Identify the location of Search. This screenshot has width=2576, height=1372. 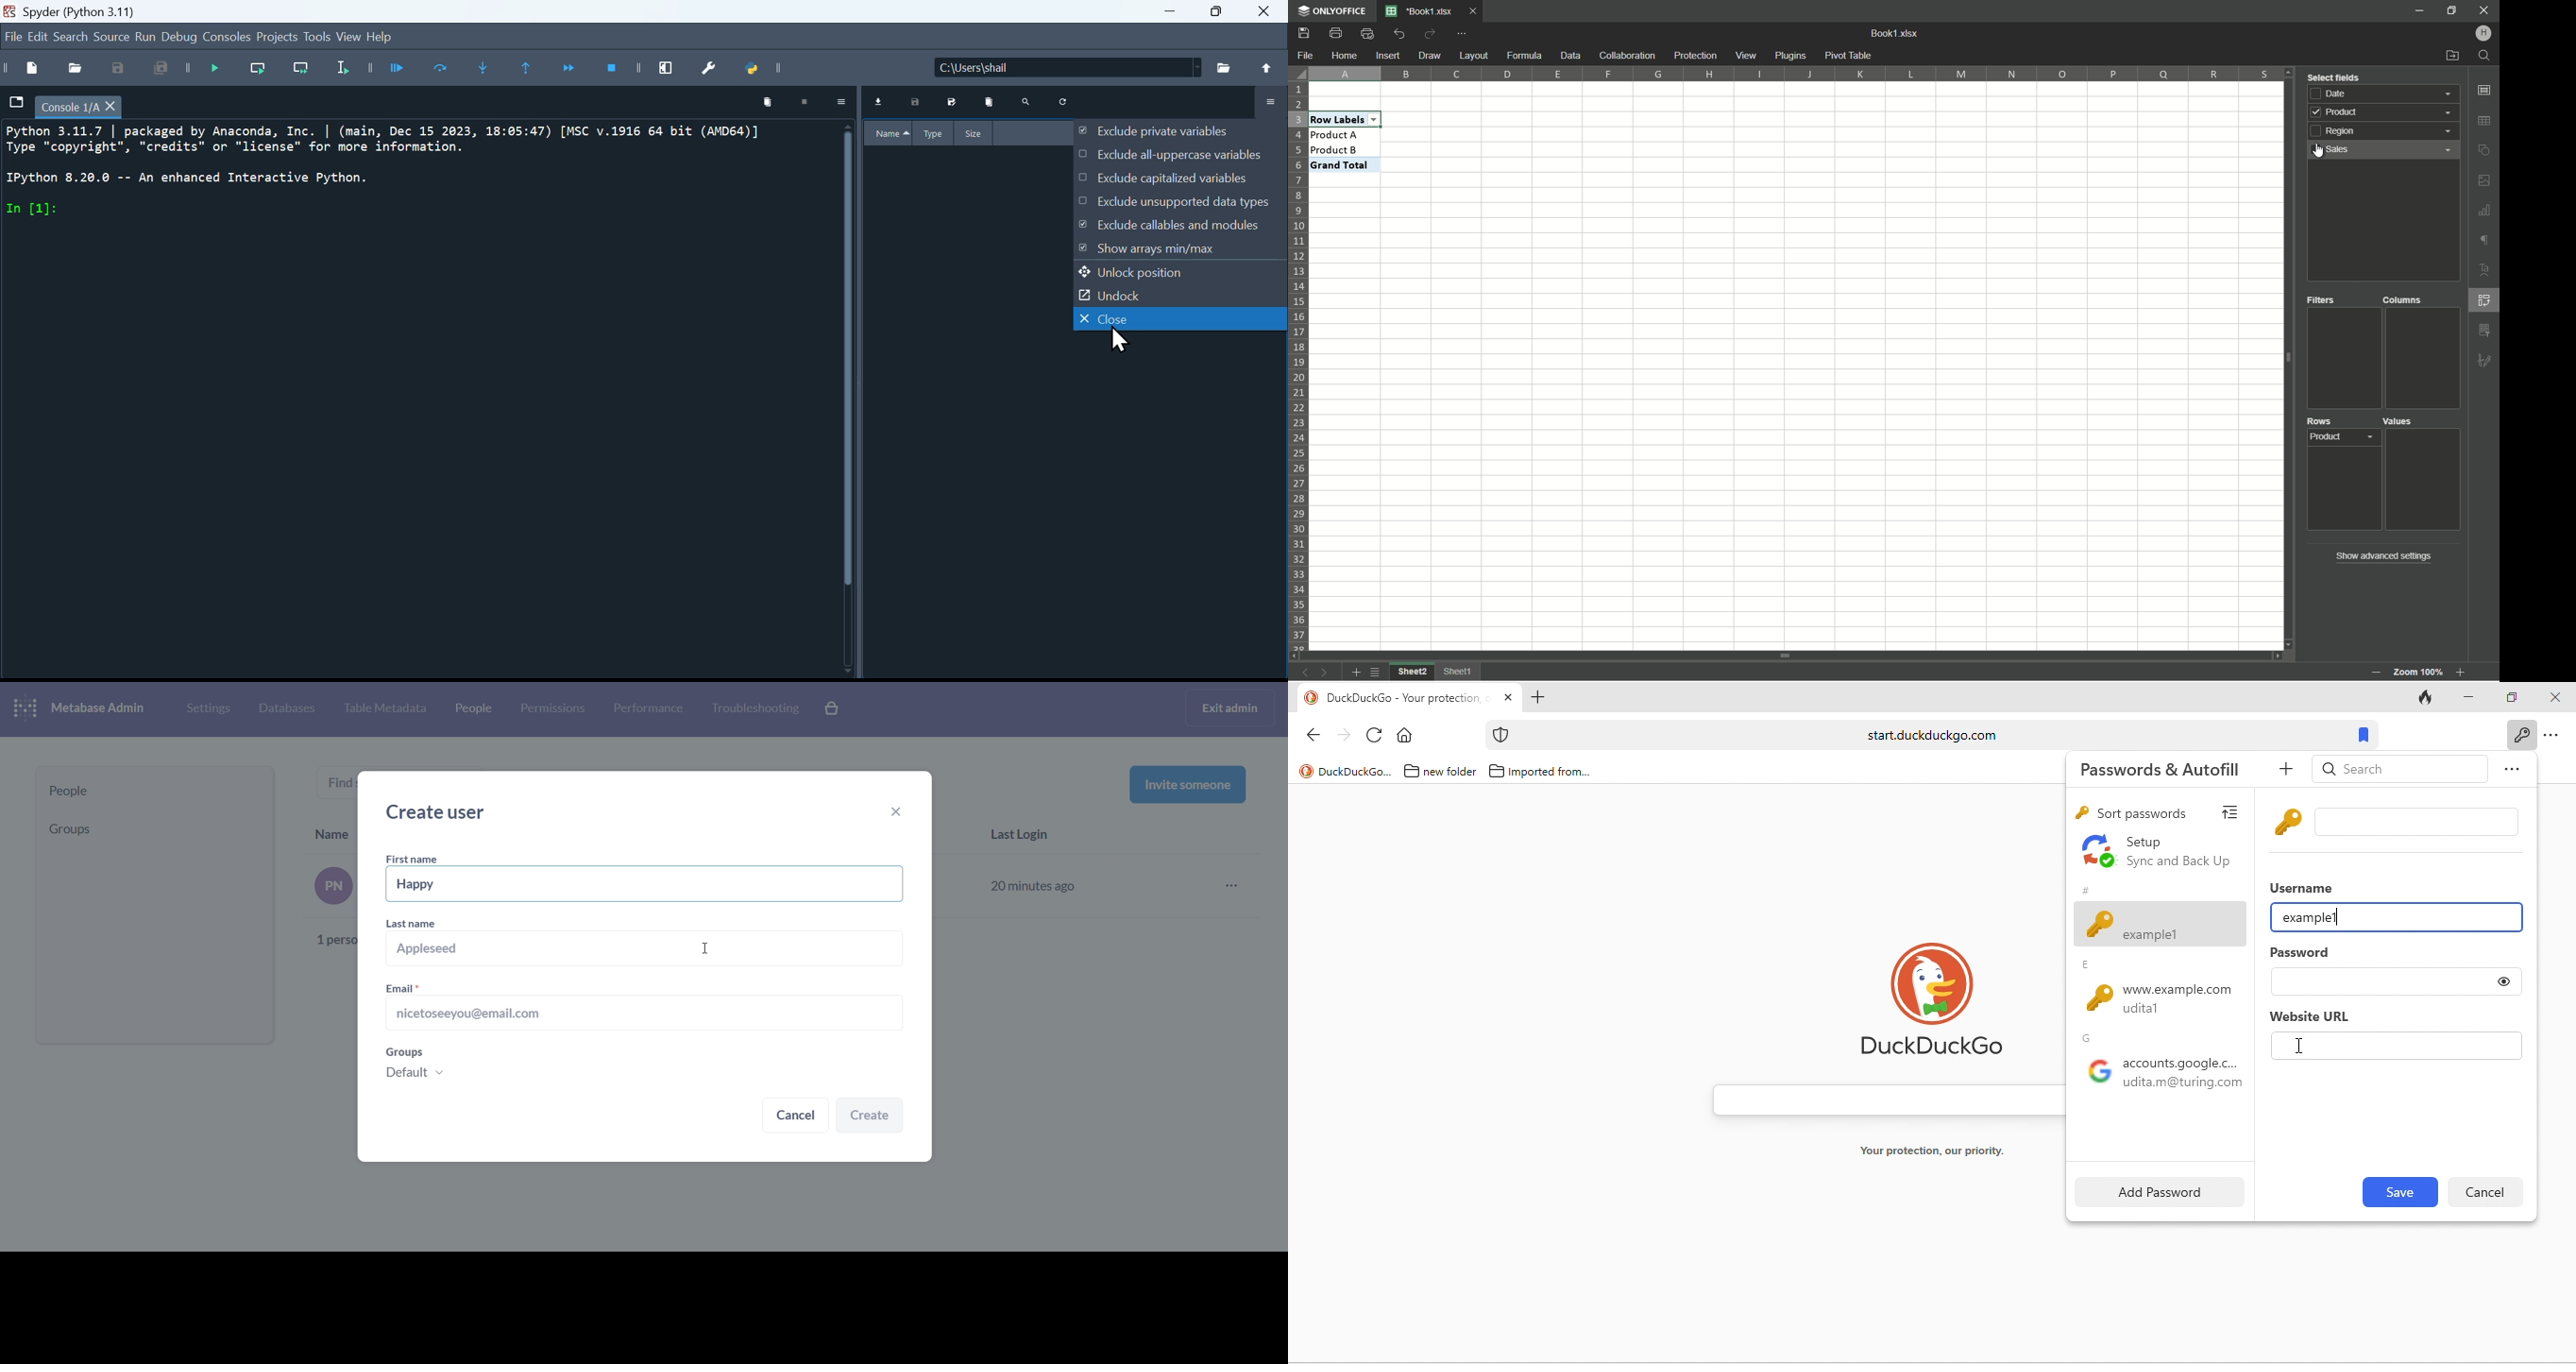
(74, 36).